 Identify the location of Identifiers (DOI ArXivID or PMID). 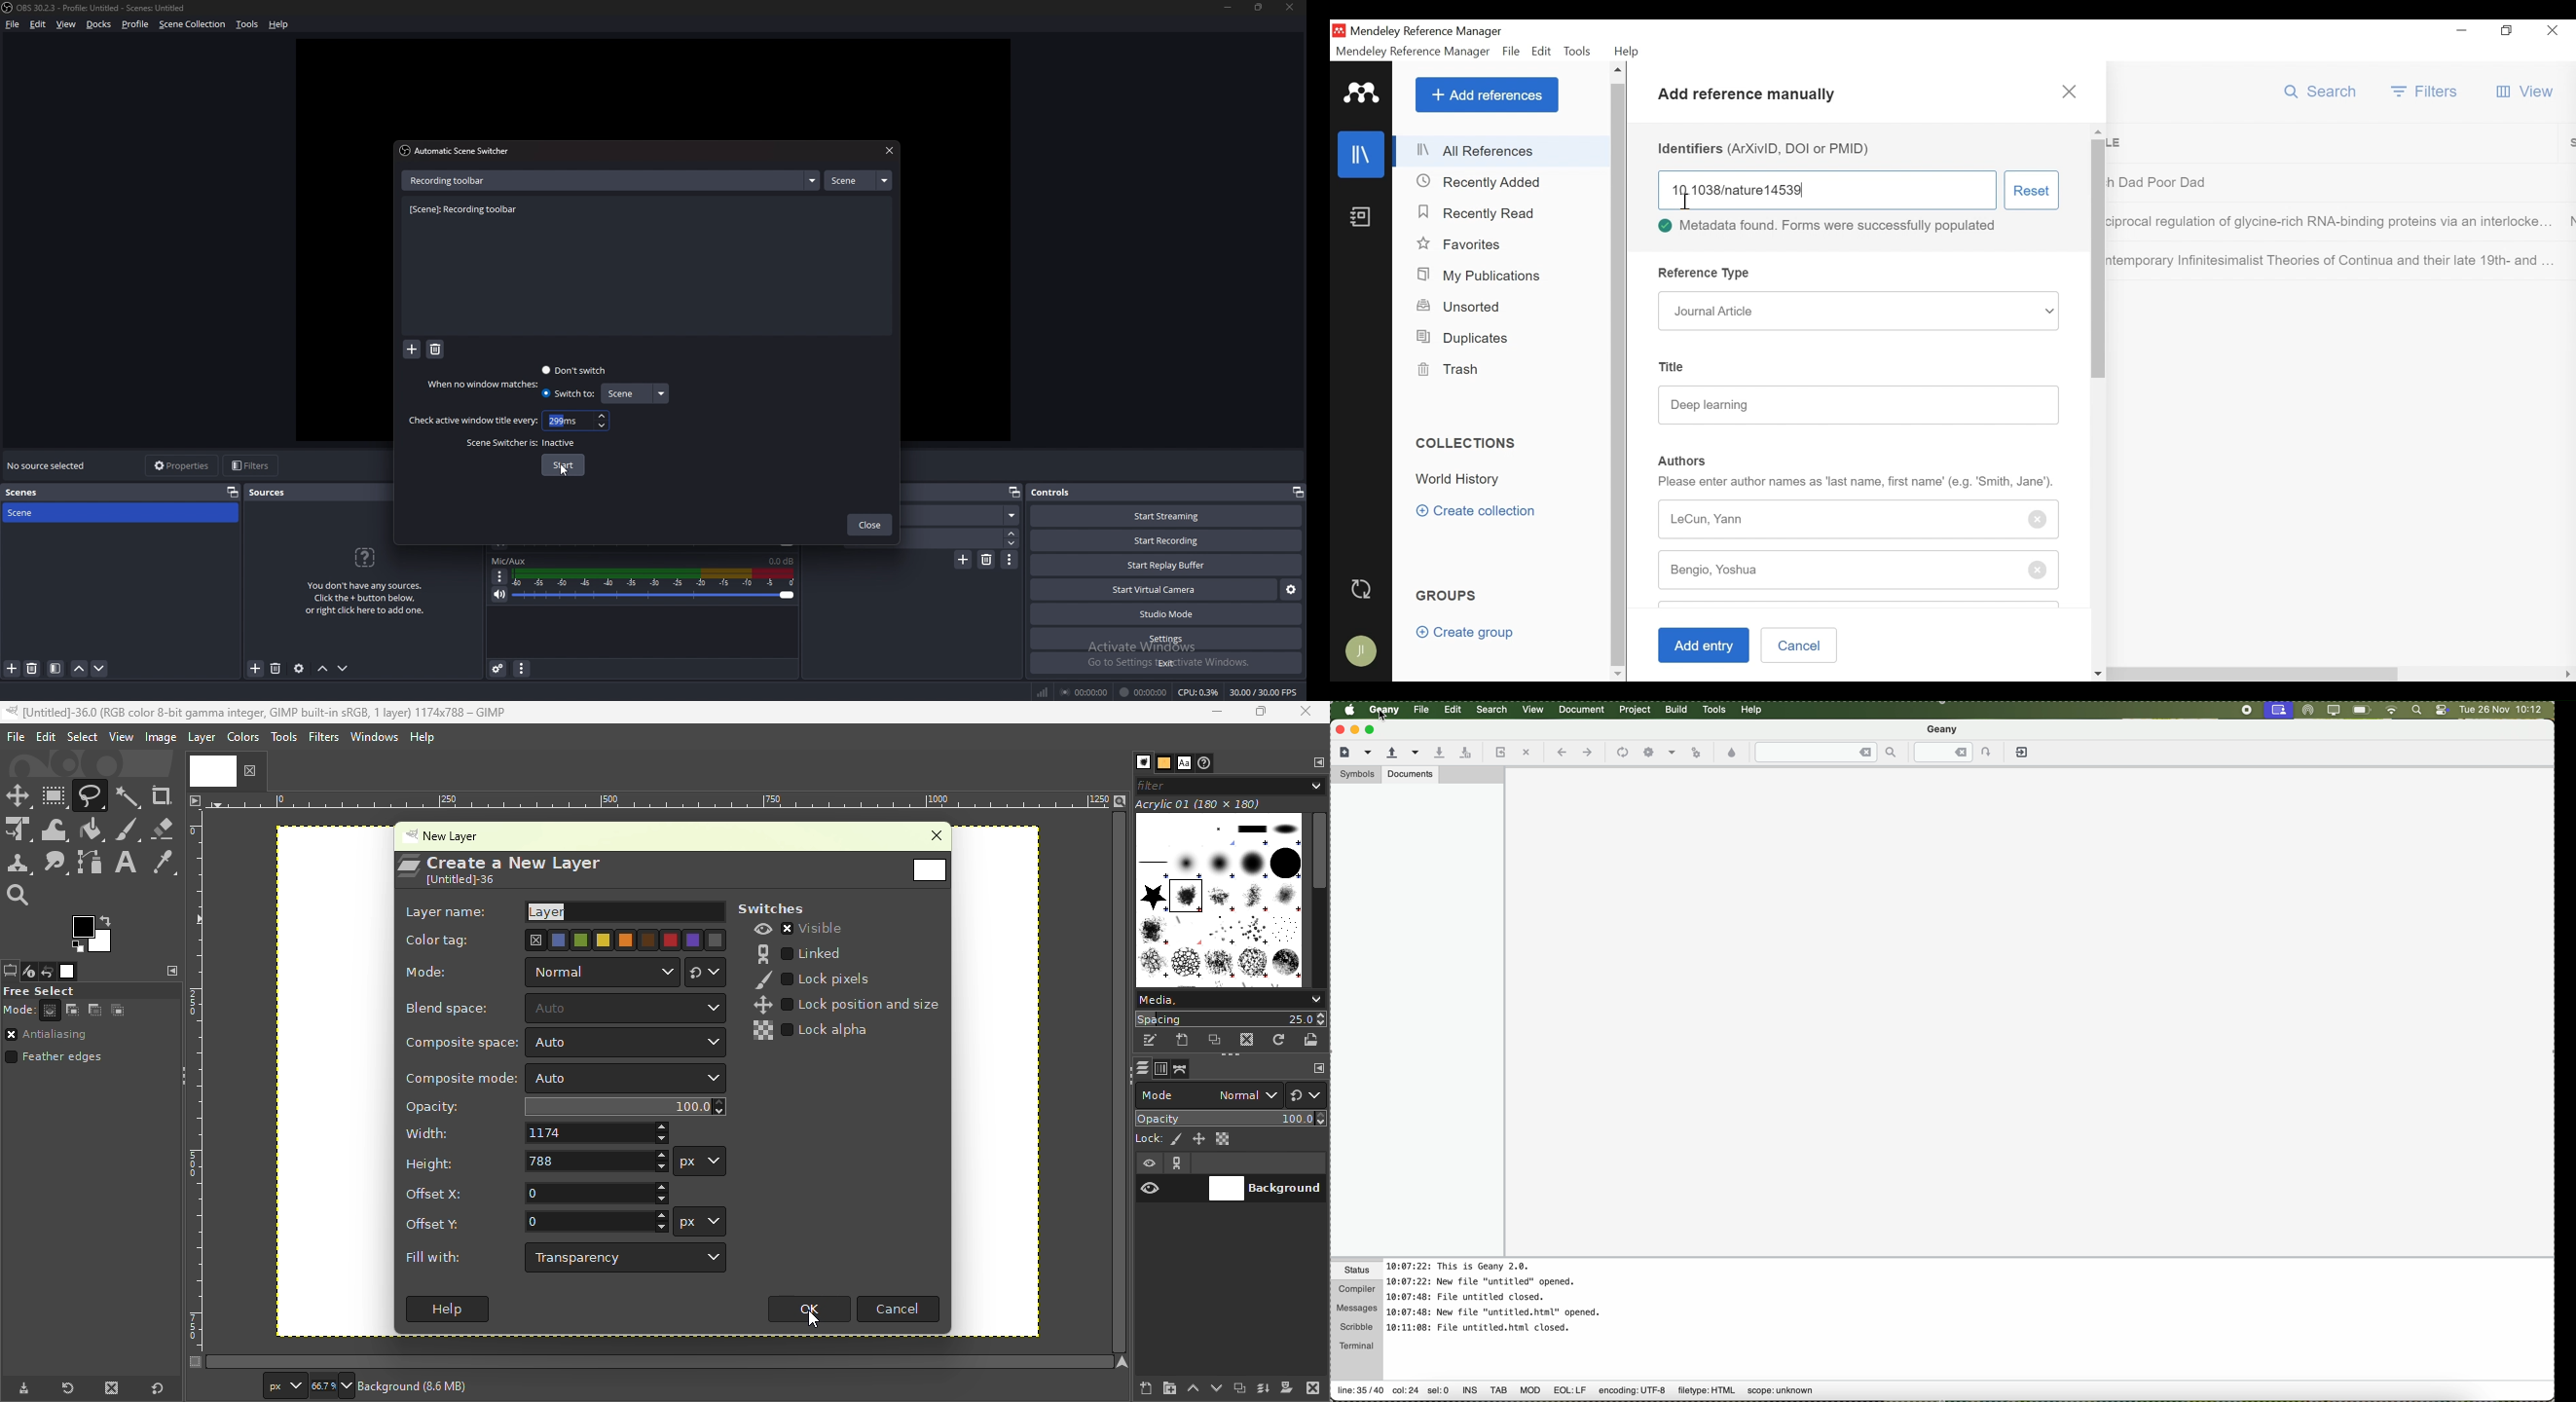
(1768, 149).